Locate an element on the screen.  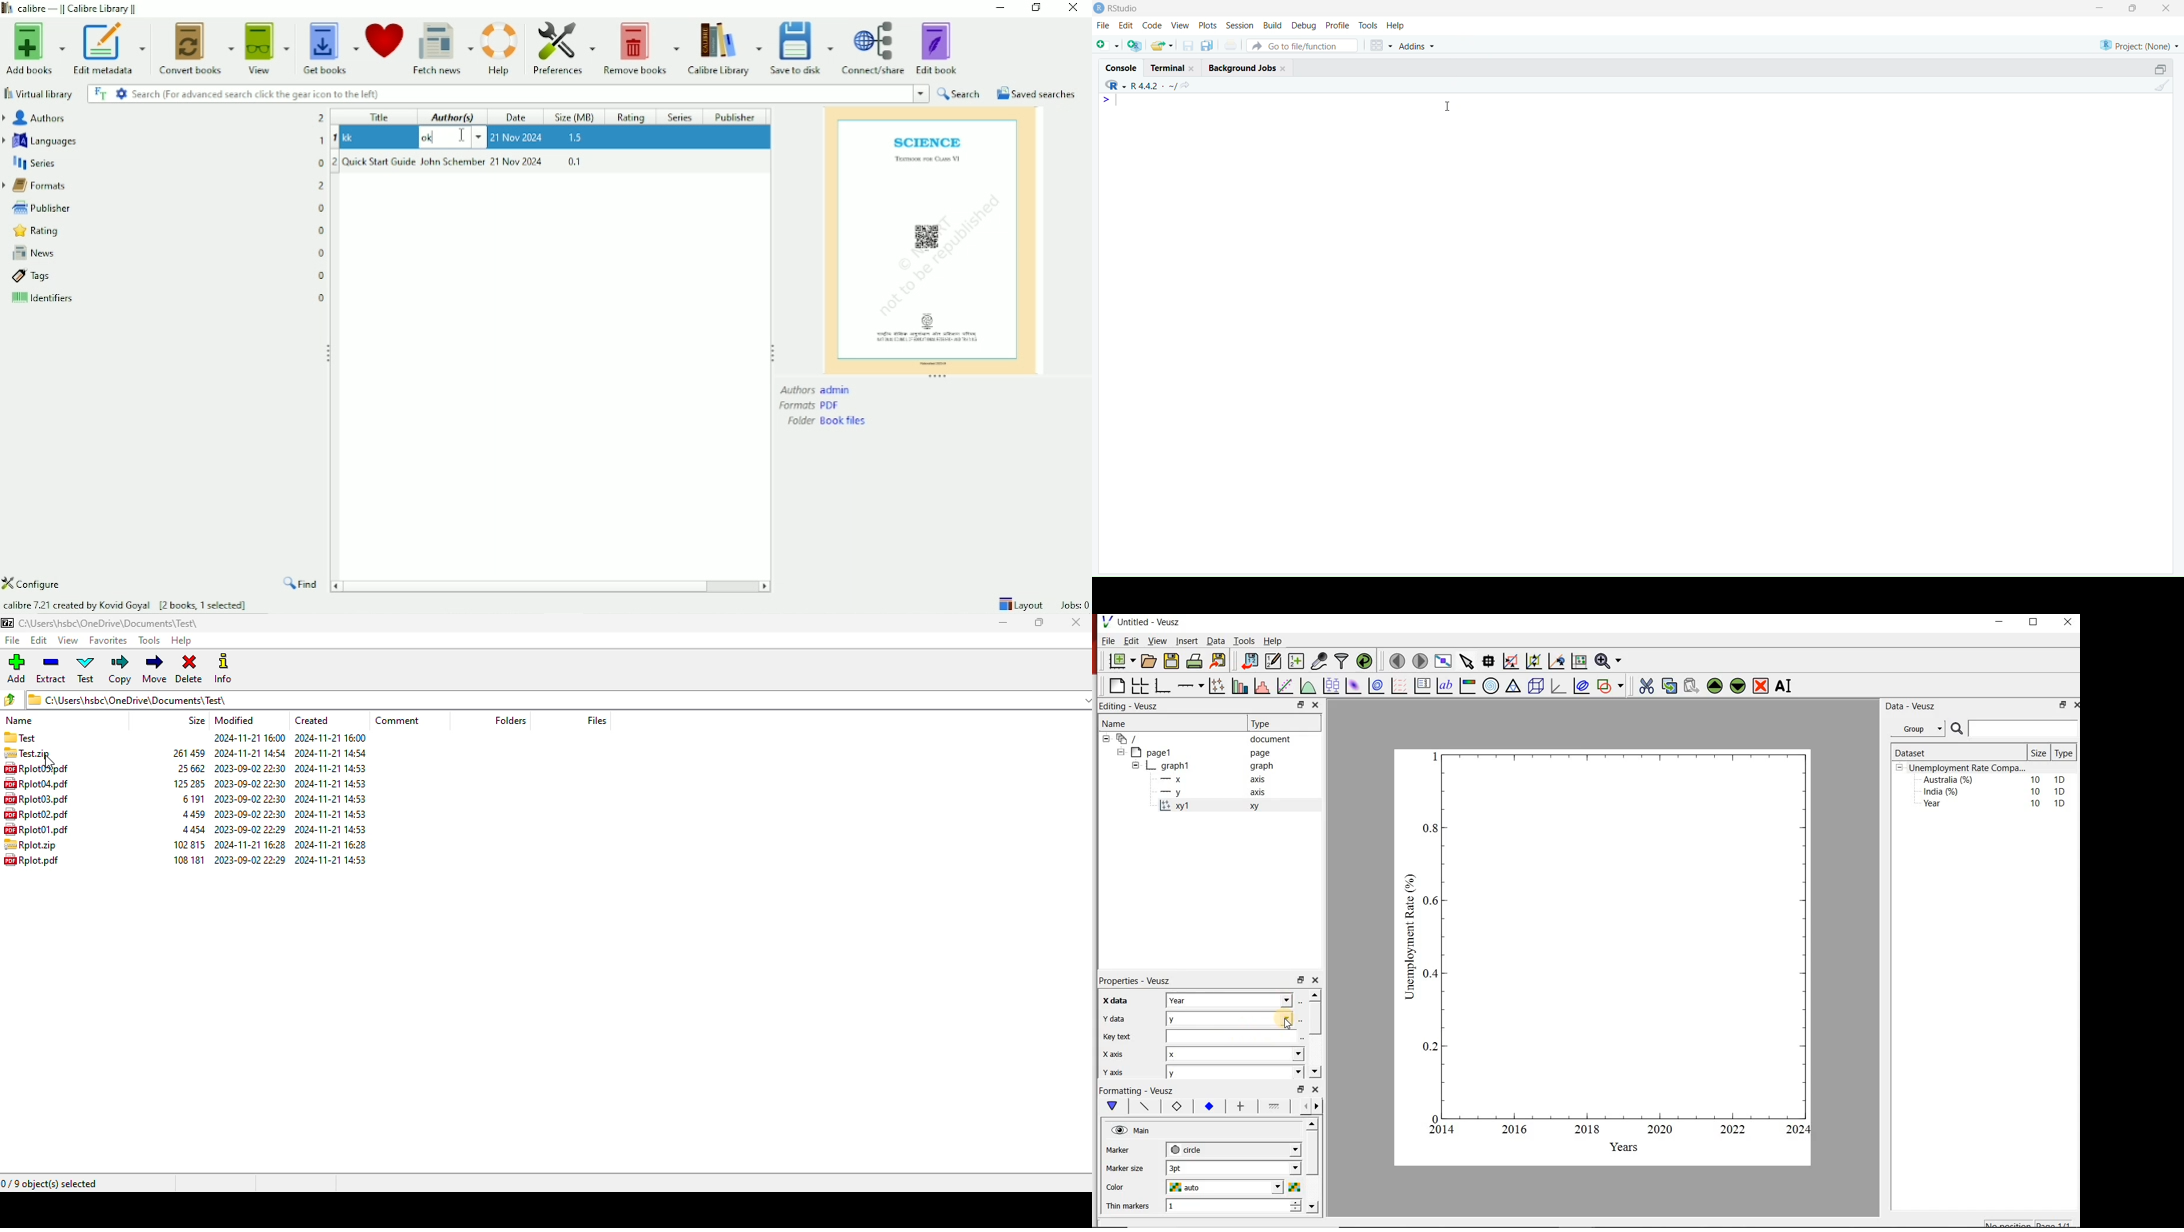
Horizontal scrollbar is located at coordinates (531, 585).